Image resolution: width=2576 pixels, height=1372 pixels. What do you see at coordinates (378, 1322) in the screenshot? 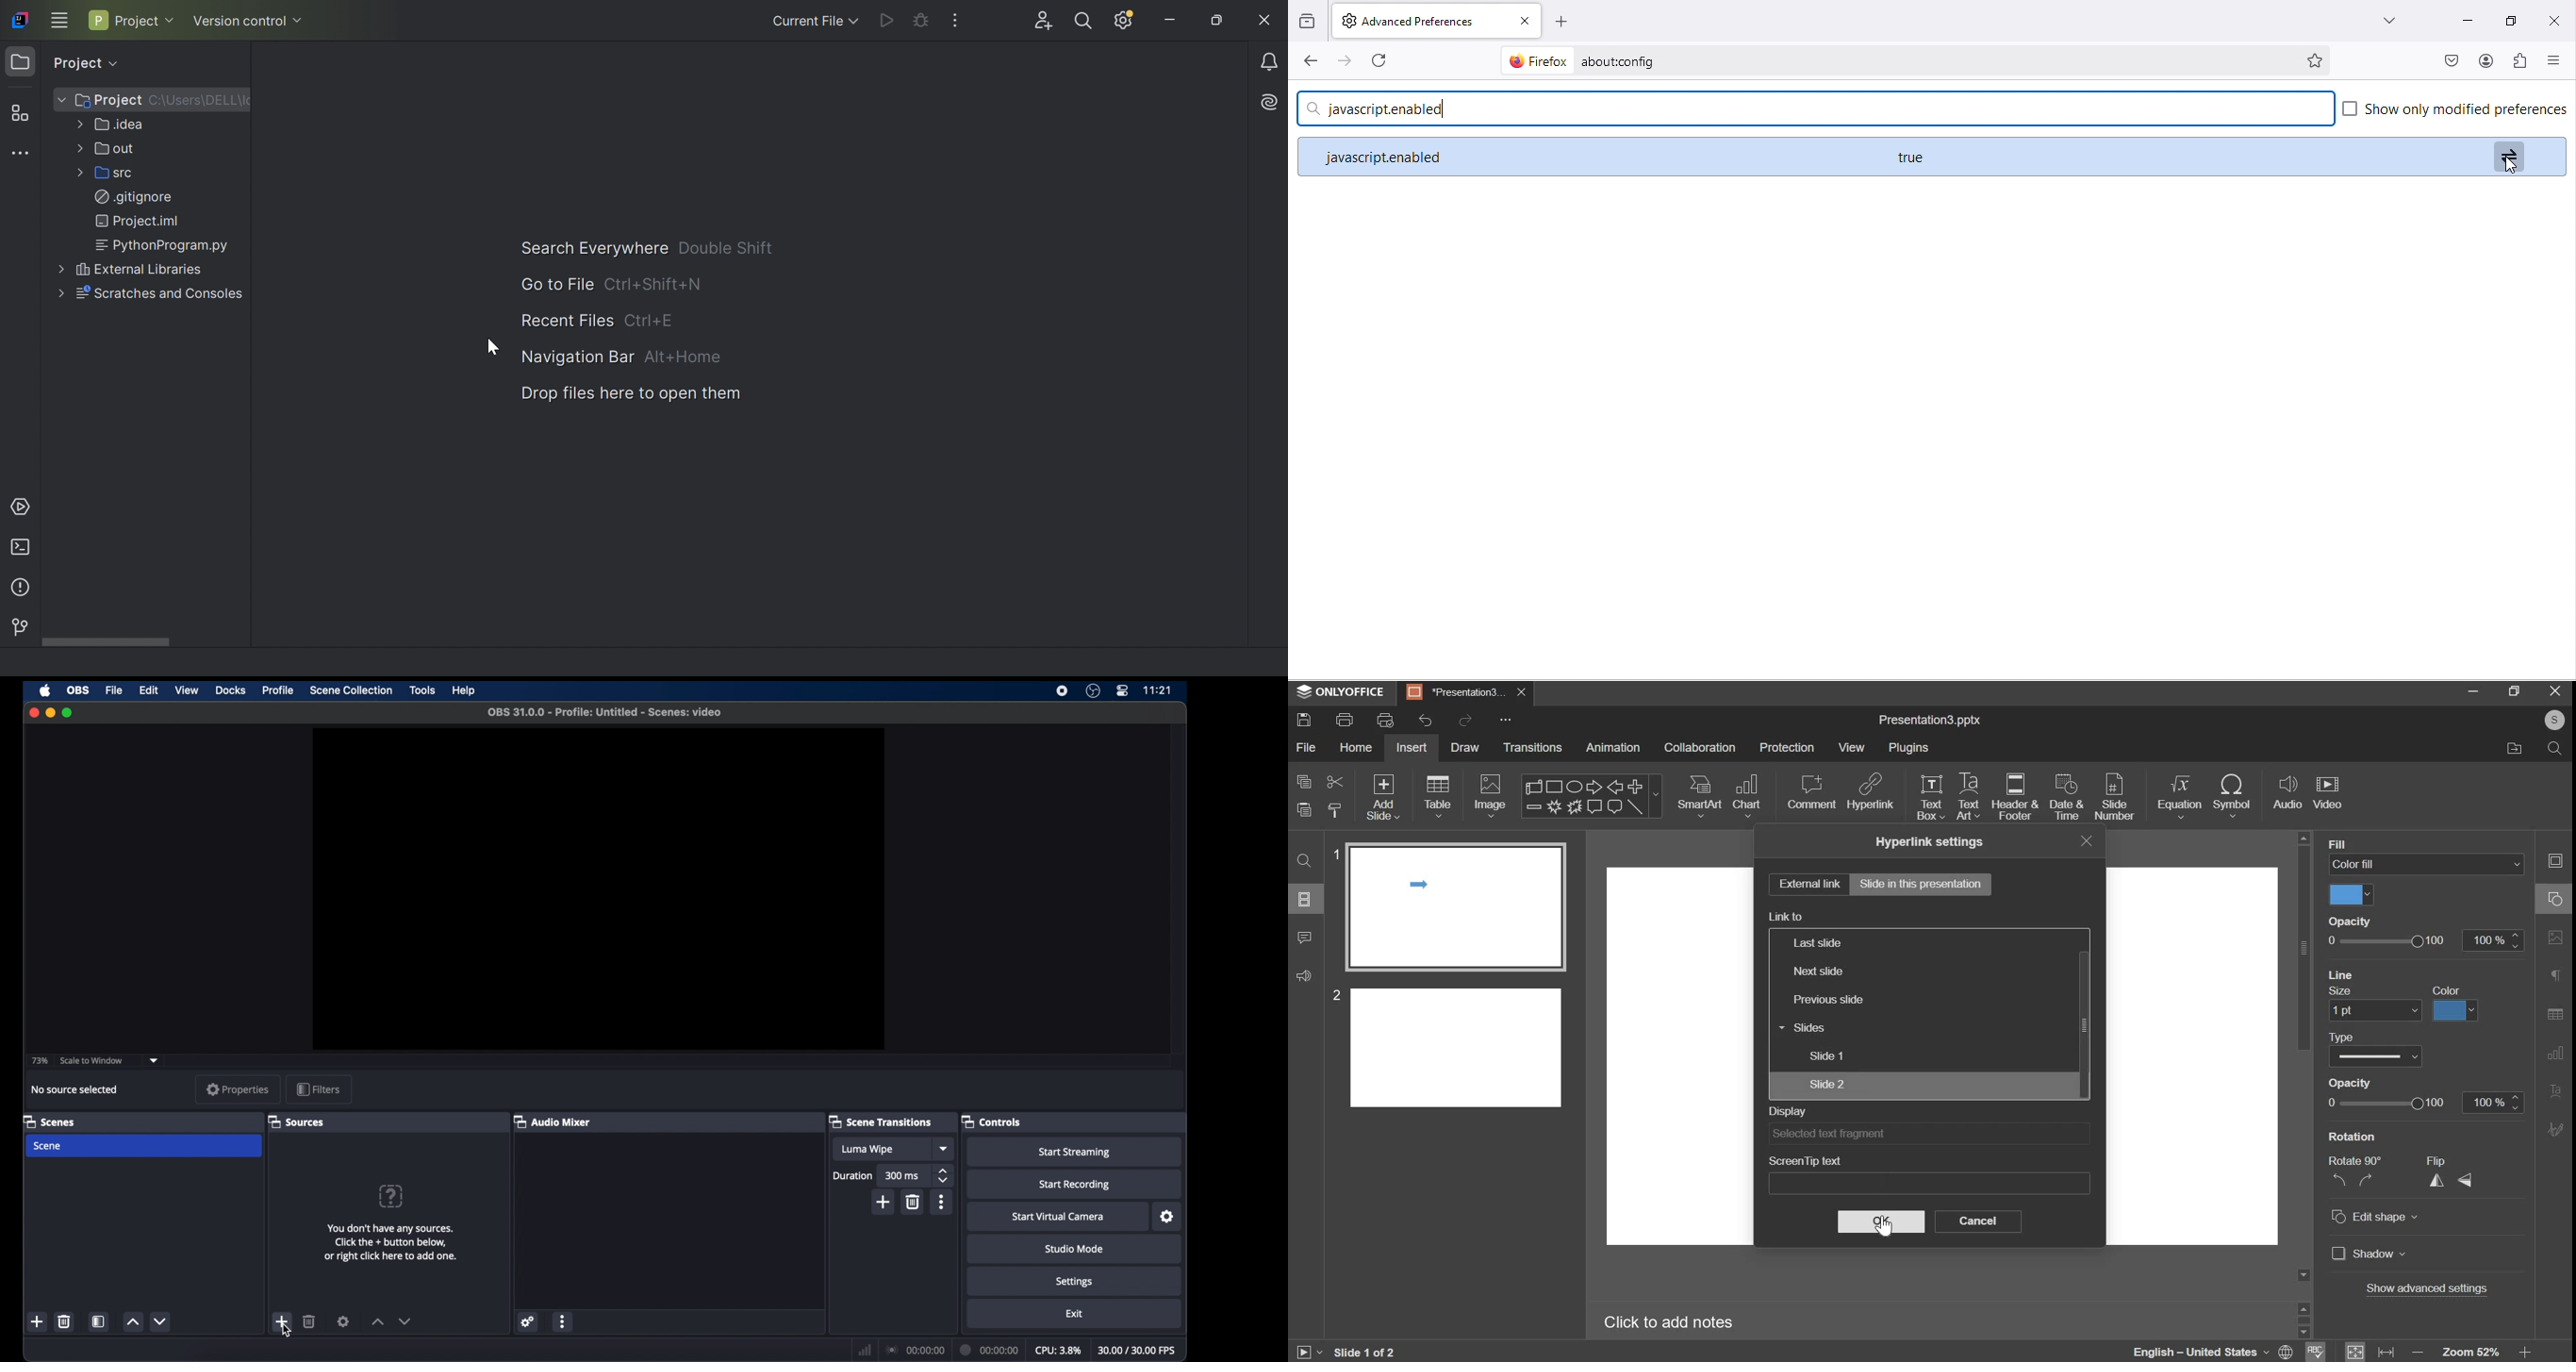
I see `increment` at bounding box center [378, 1322].